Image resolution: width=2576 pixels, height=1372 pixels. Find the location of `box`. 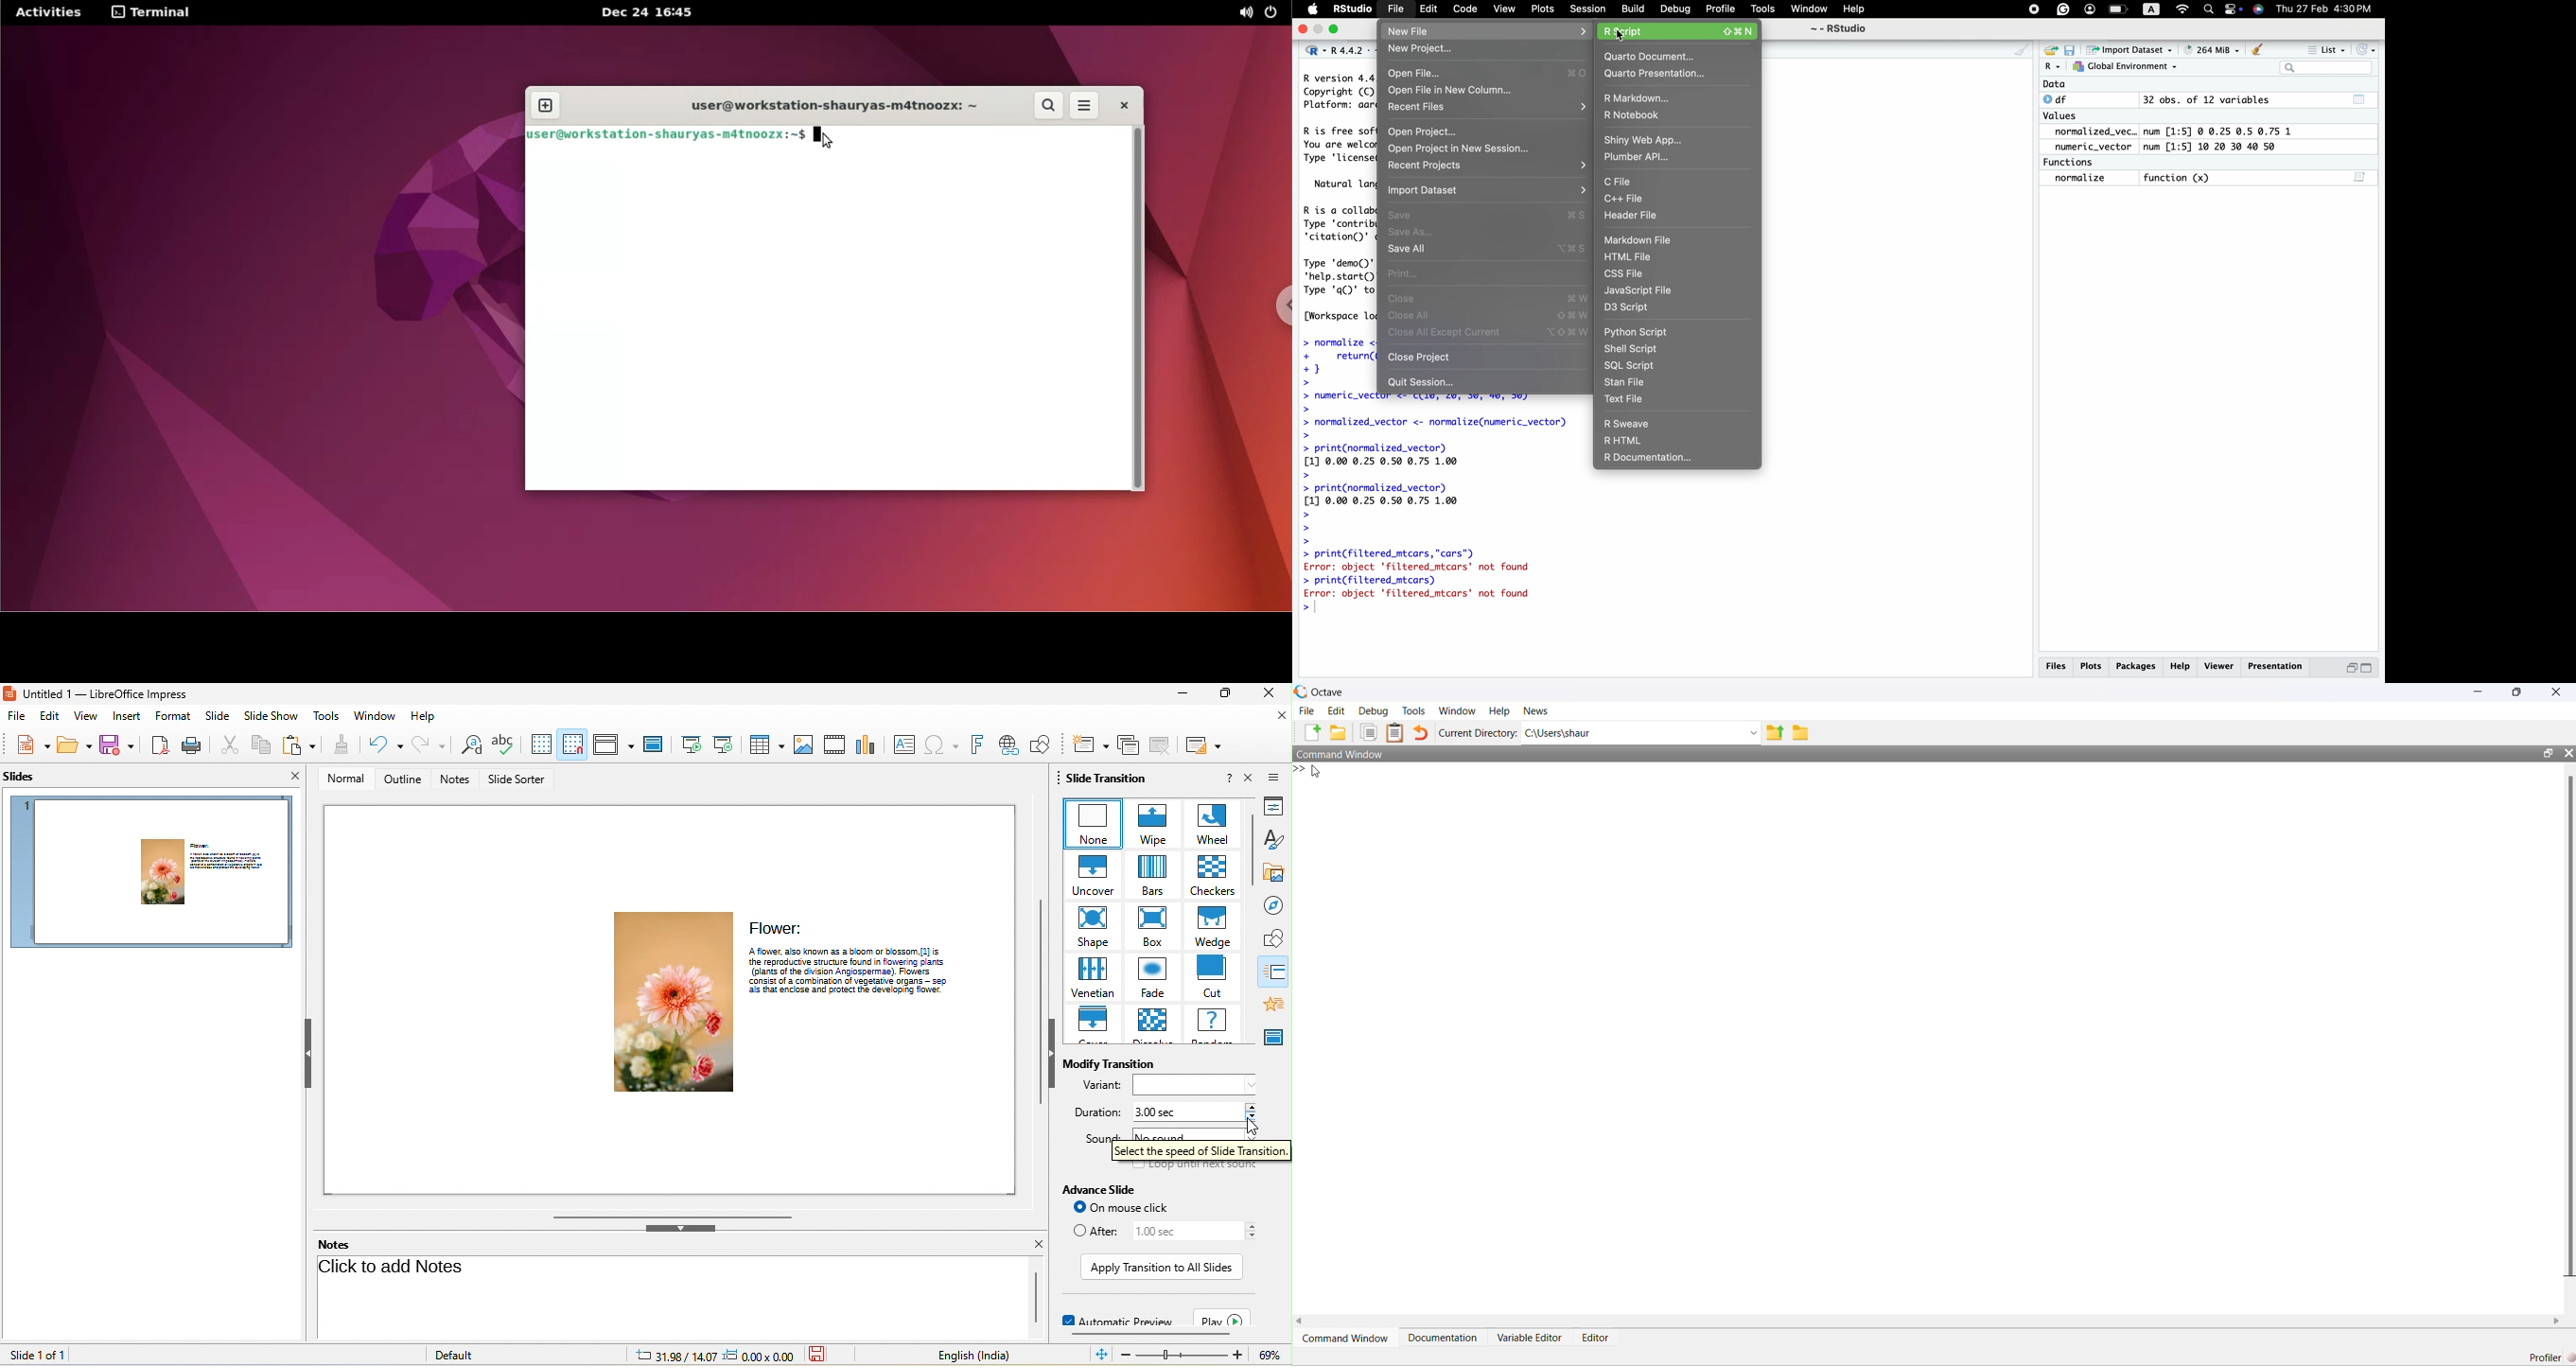

box is located at coordinates (1152, 928).